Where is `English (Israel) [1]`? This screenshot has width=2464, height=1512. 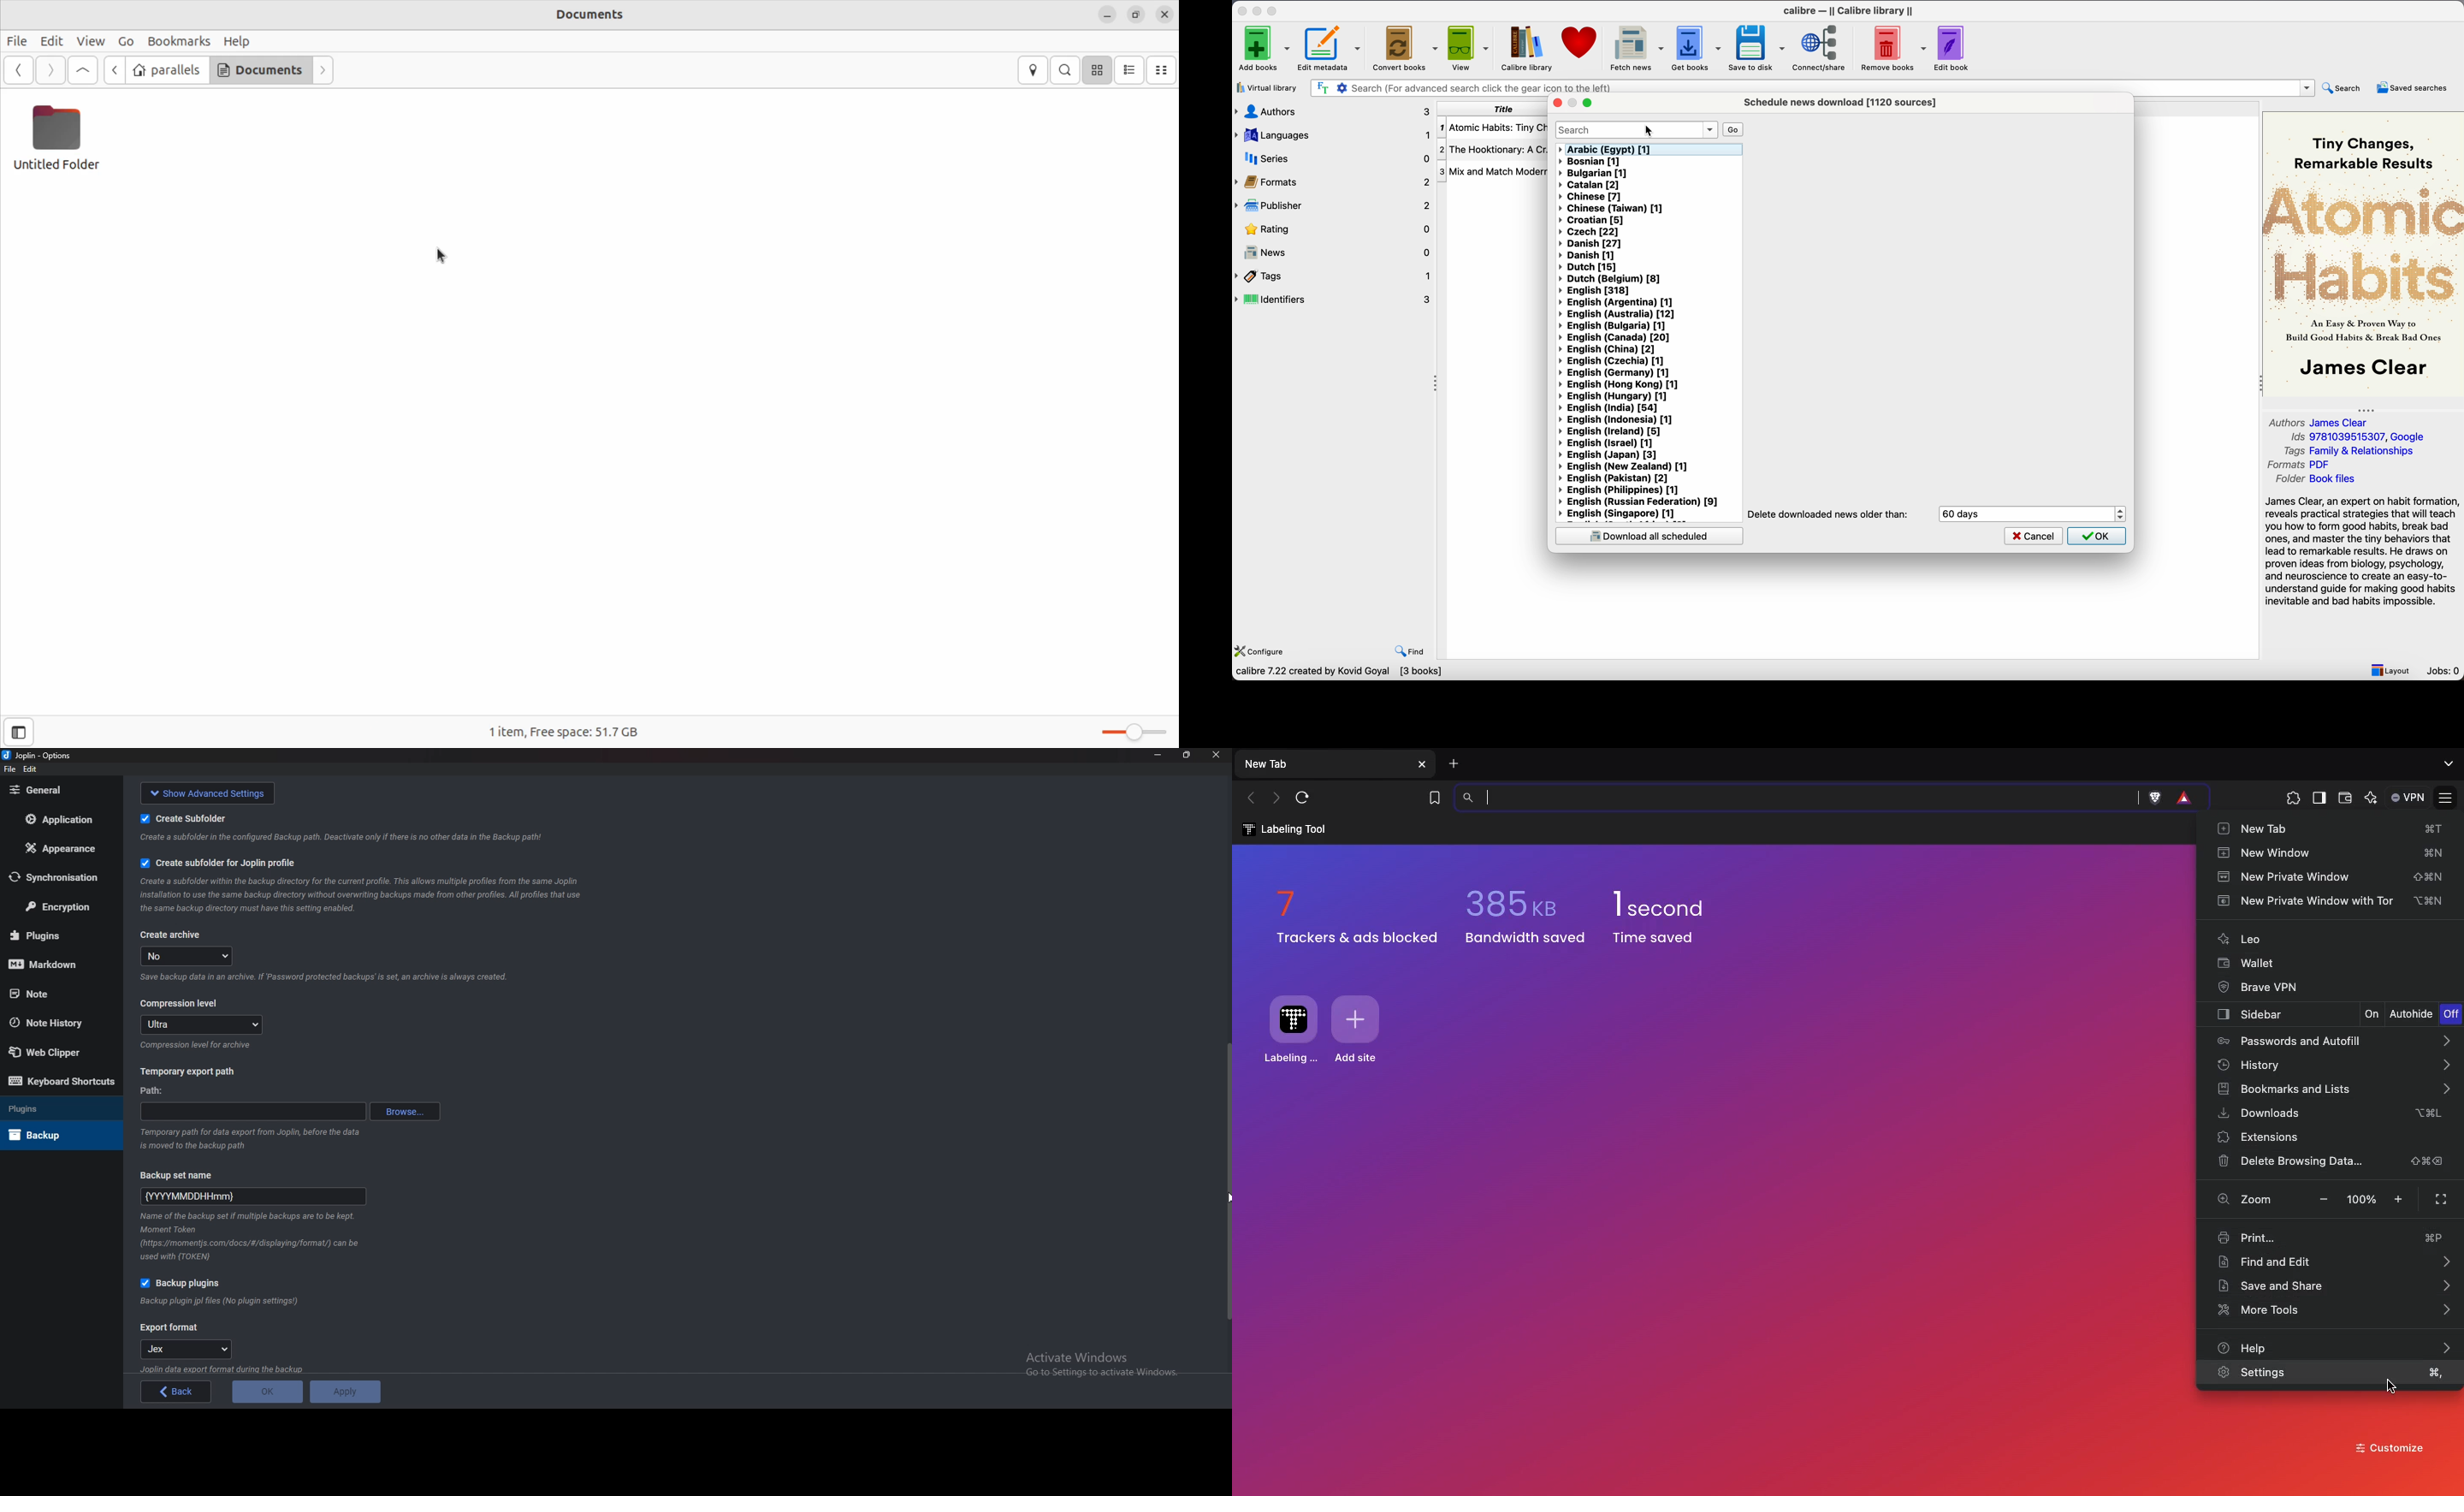
English (Israel) [1] is located at coordinates (1605, 443).